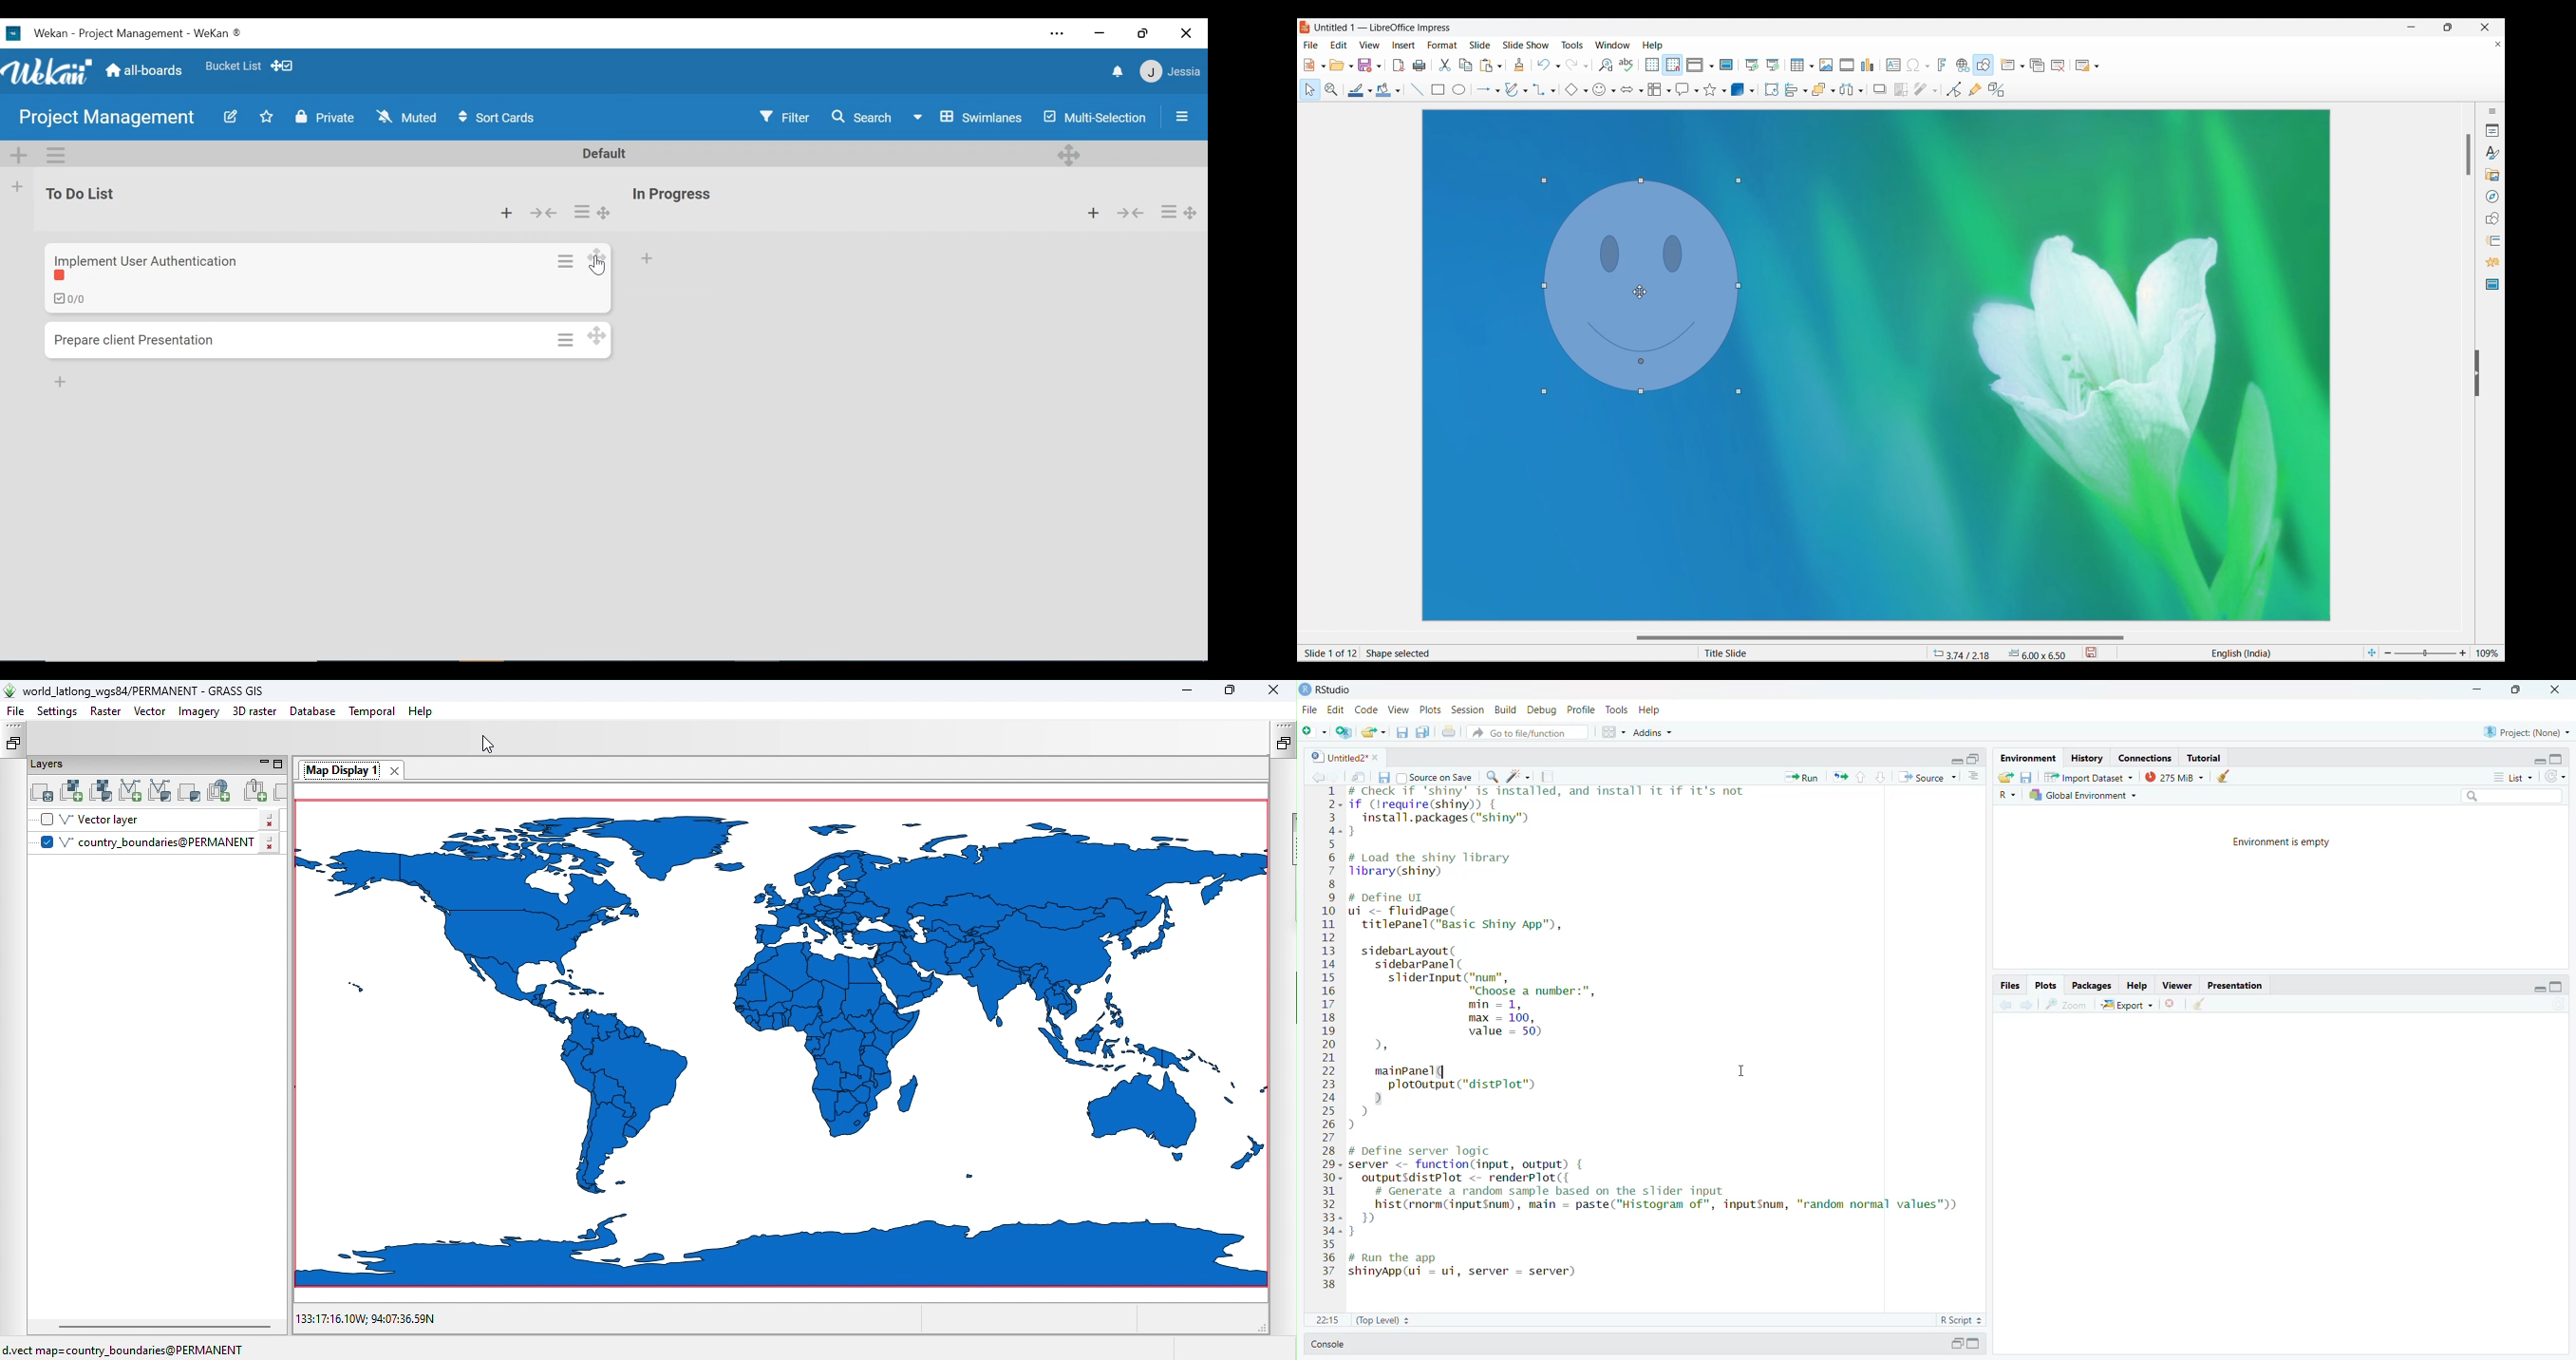 The width and height of the screenshot is (2576, 1372). What do you see at coordinates (1309, 65) in the screenshot?
I see `New` at bounding box center [1309, 65].